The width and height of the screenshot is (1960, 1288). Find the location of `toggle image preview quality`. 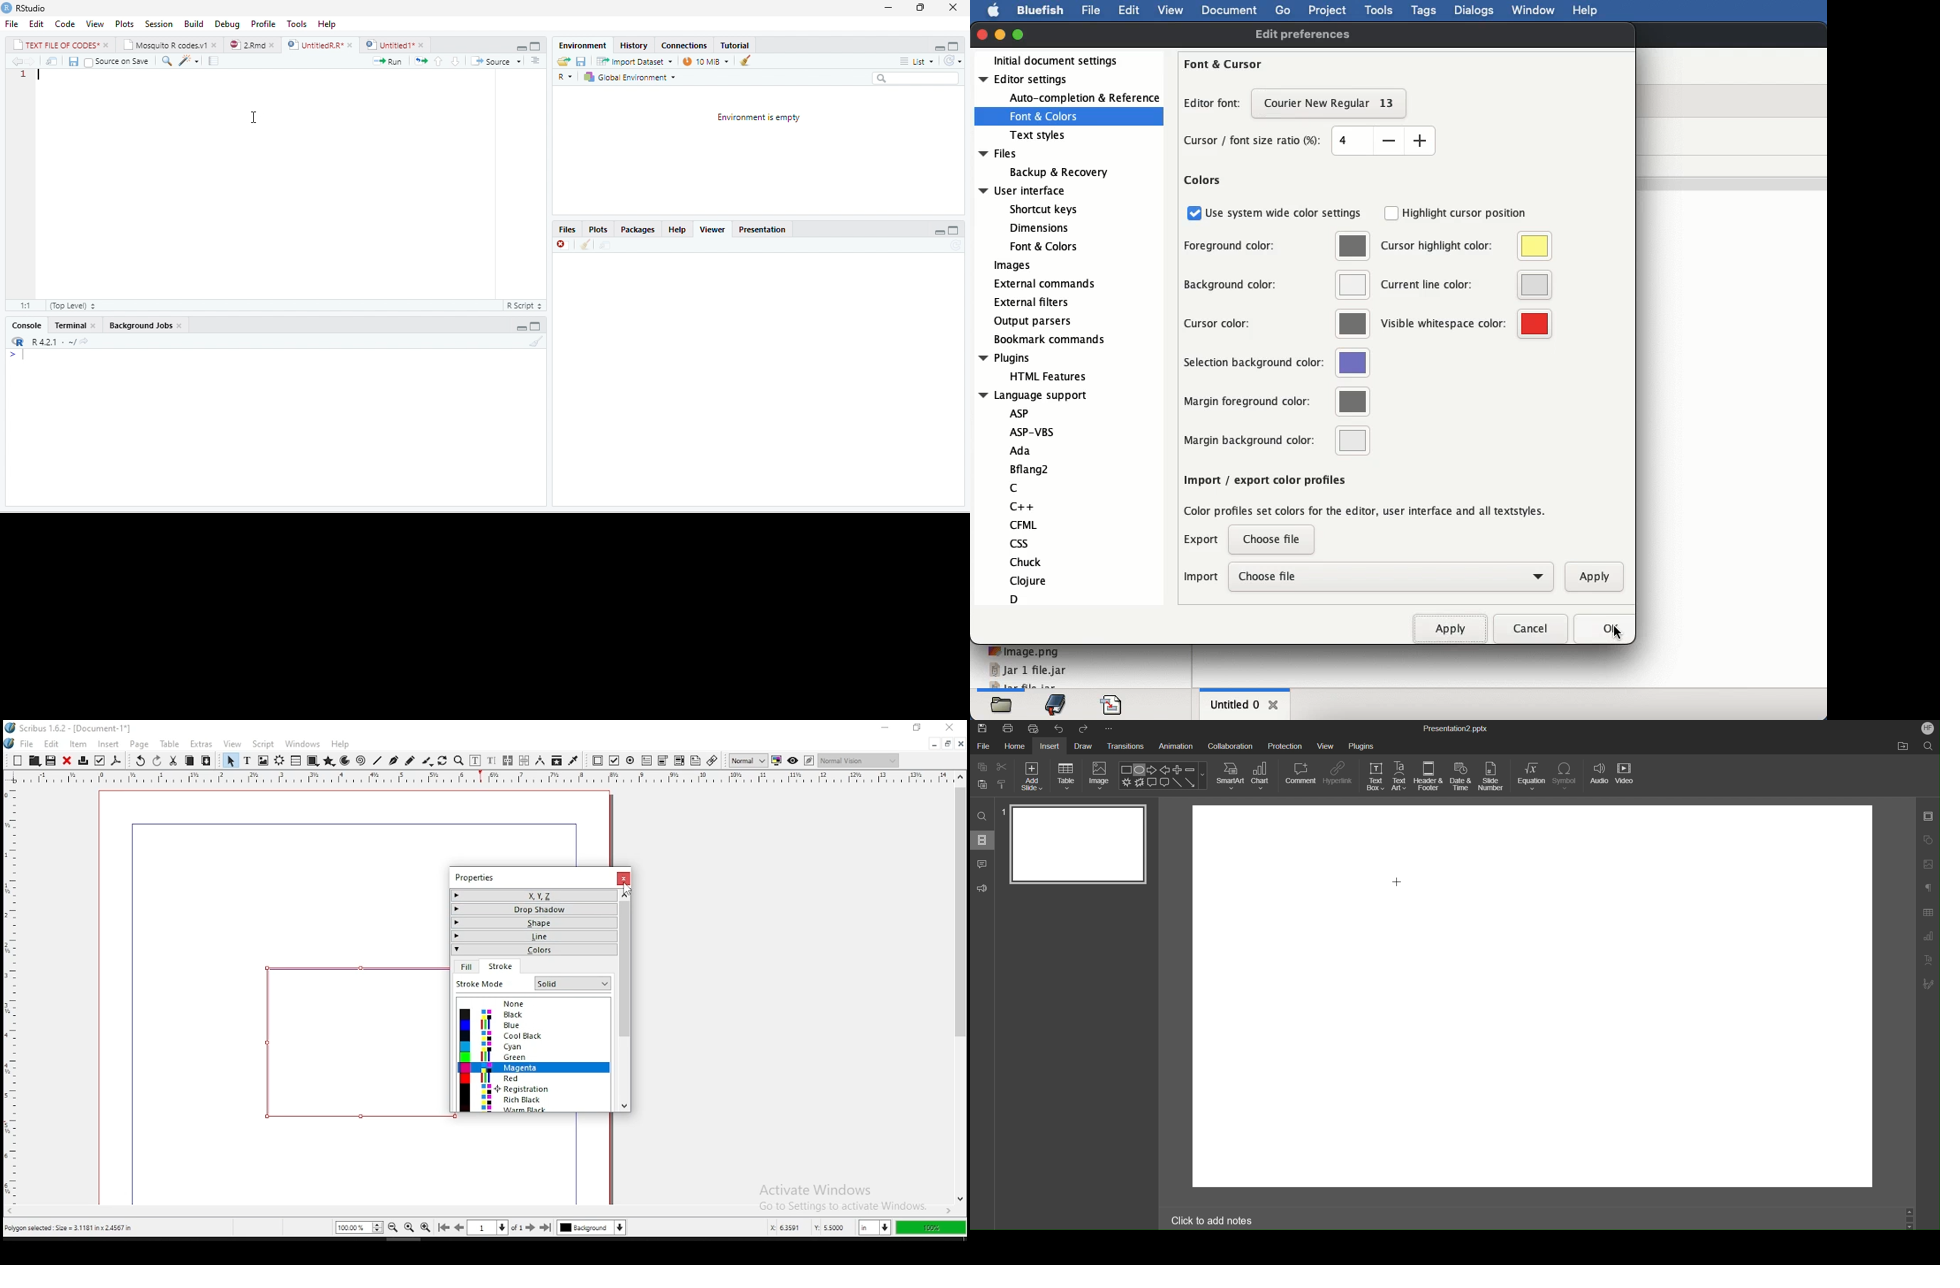

toggle image preview quality is located at coordinates (747, 760).